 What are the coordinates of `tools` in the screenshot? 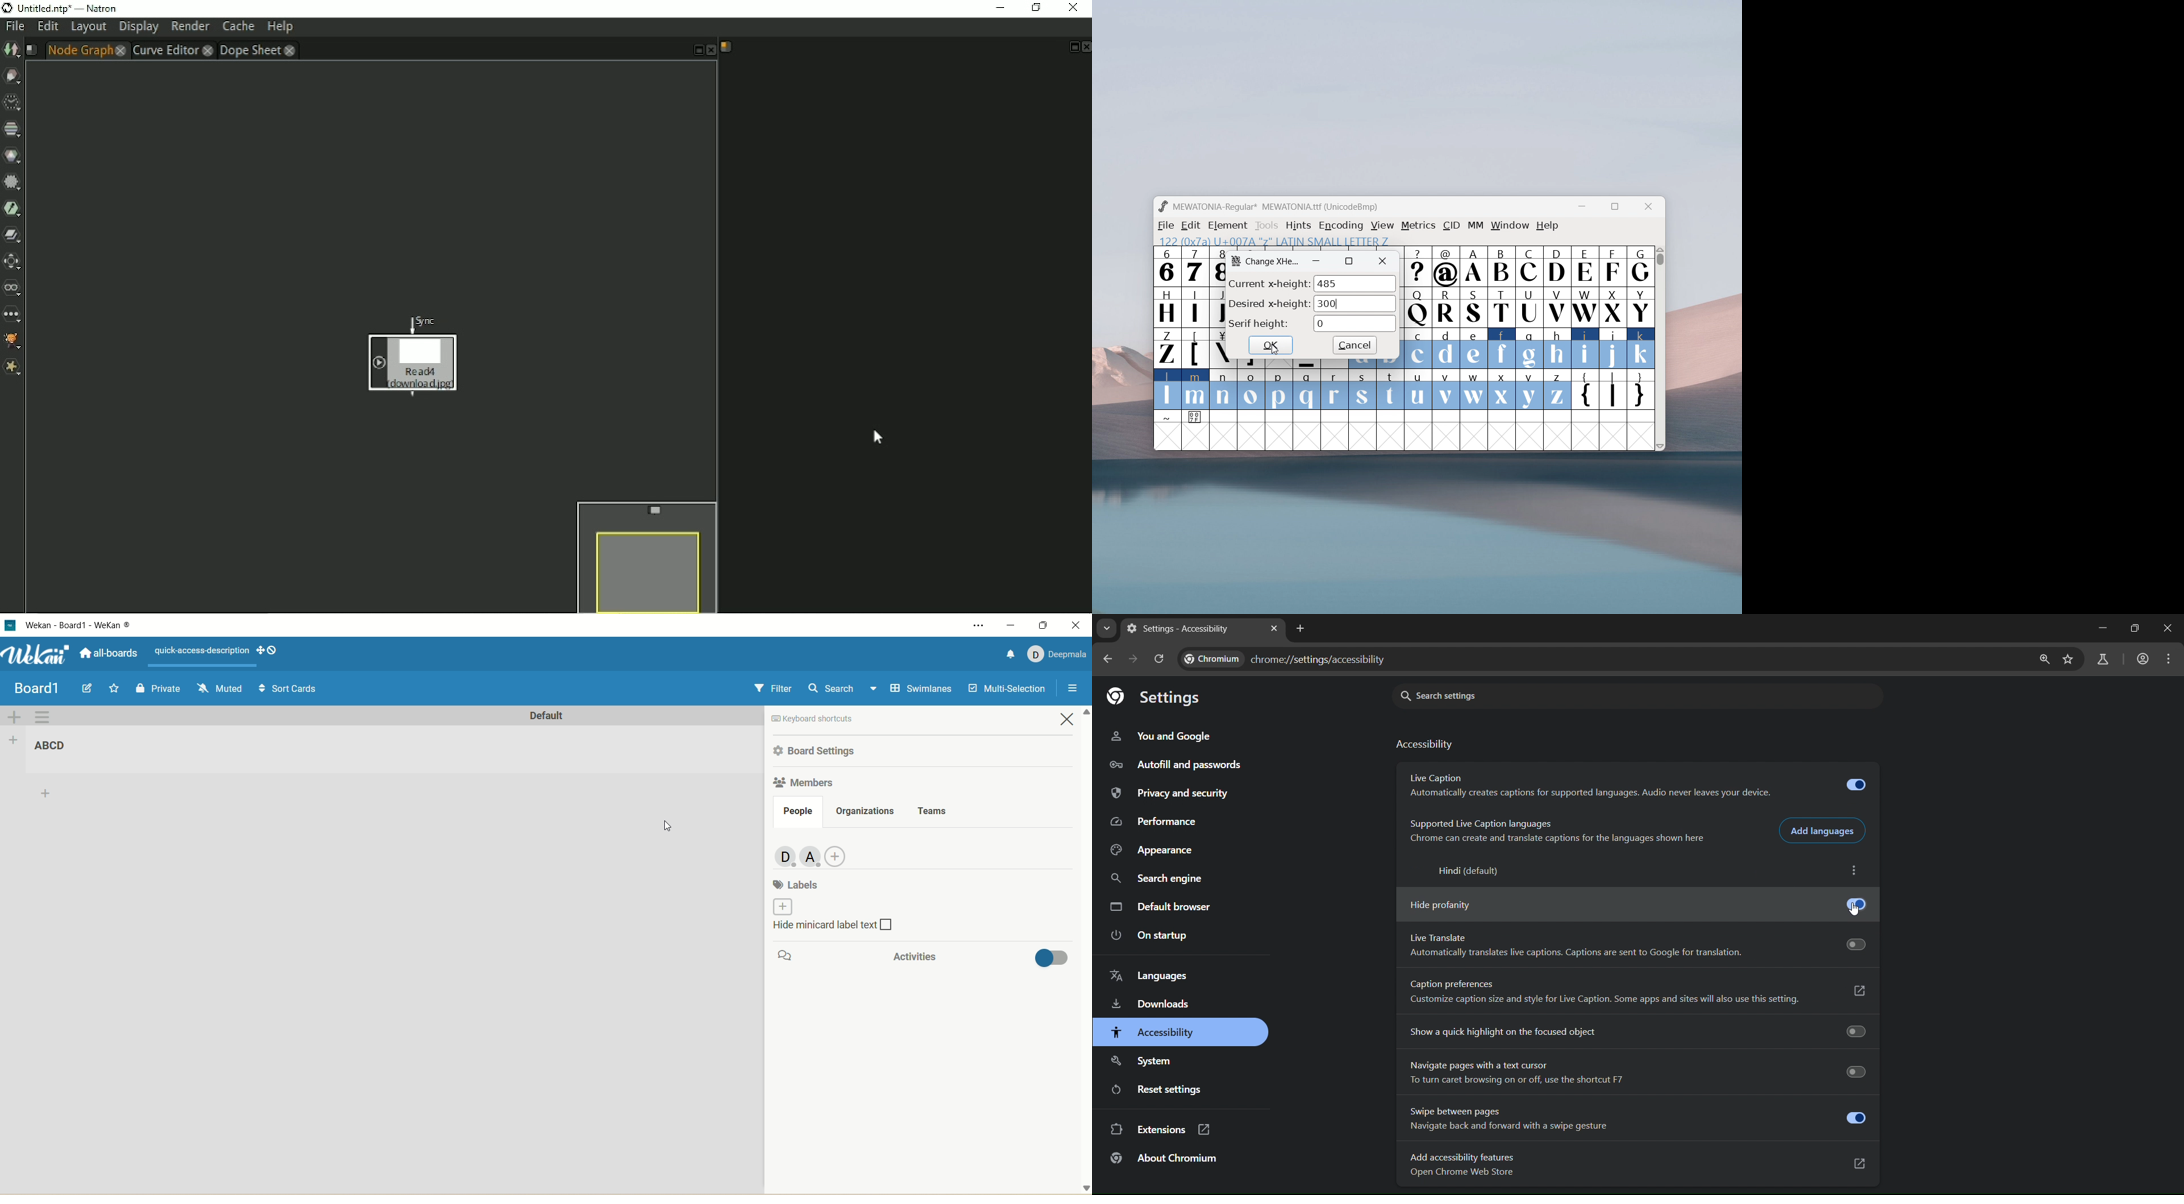 It's located at (1267, 226).